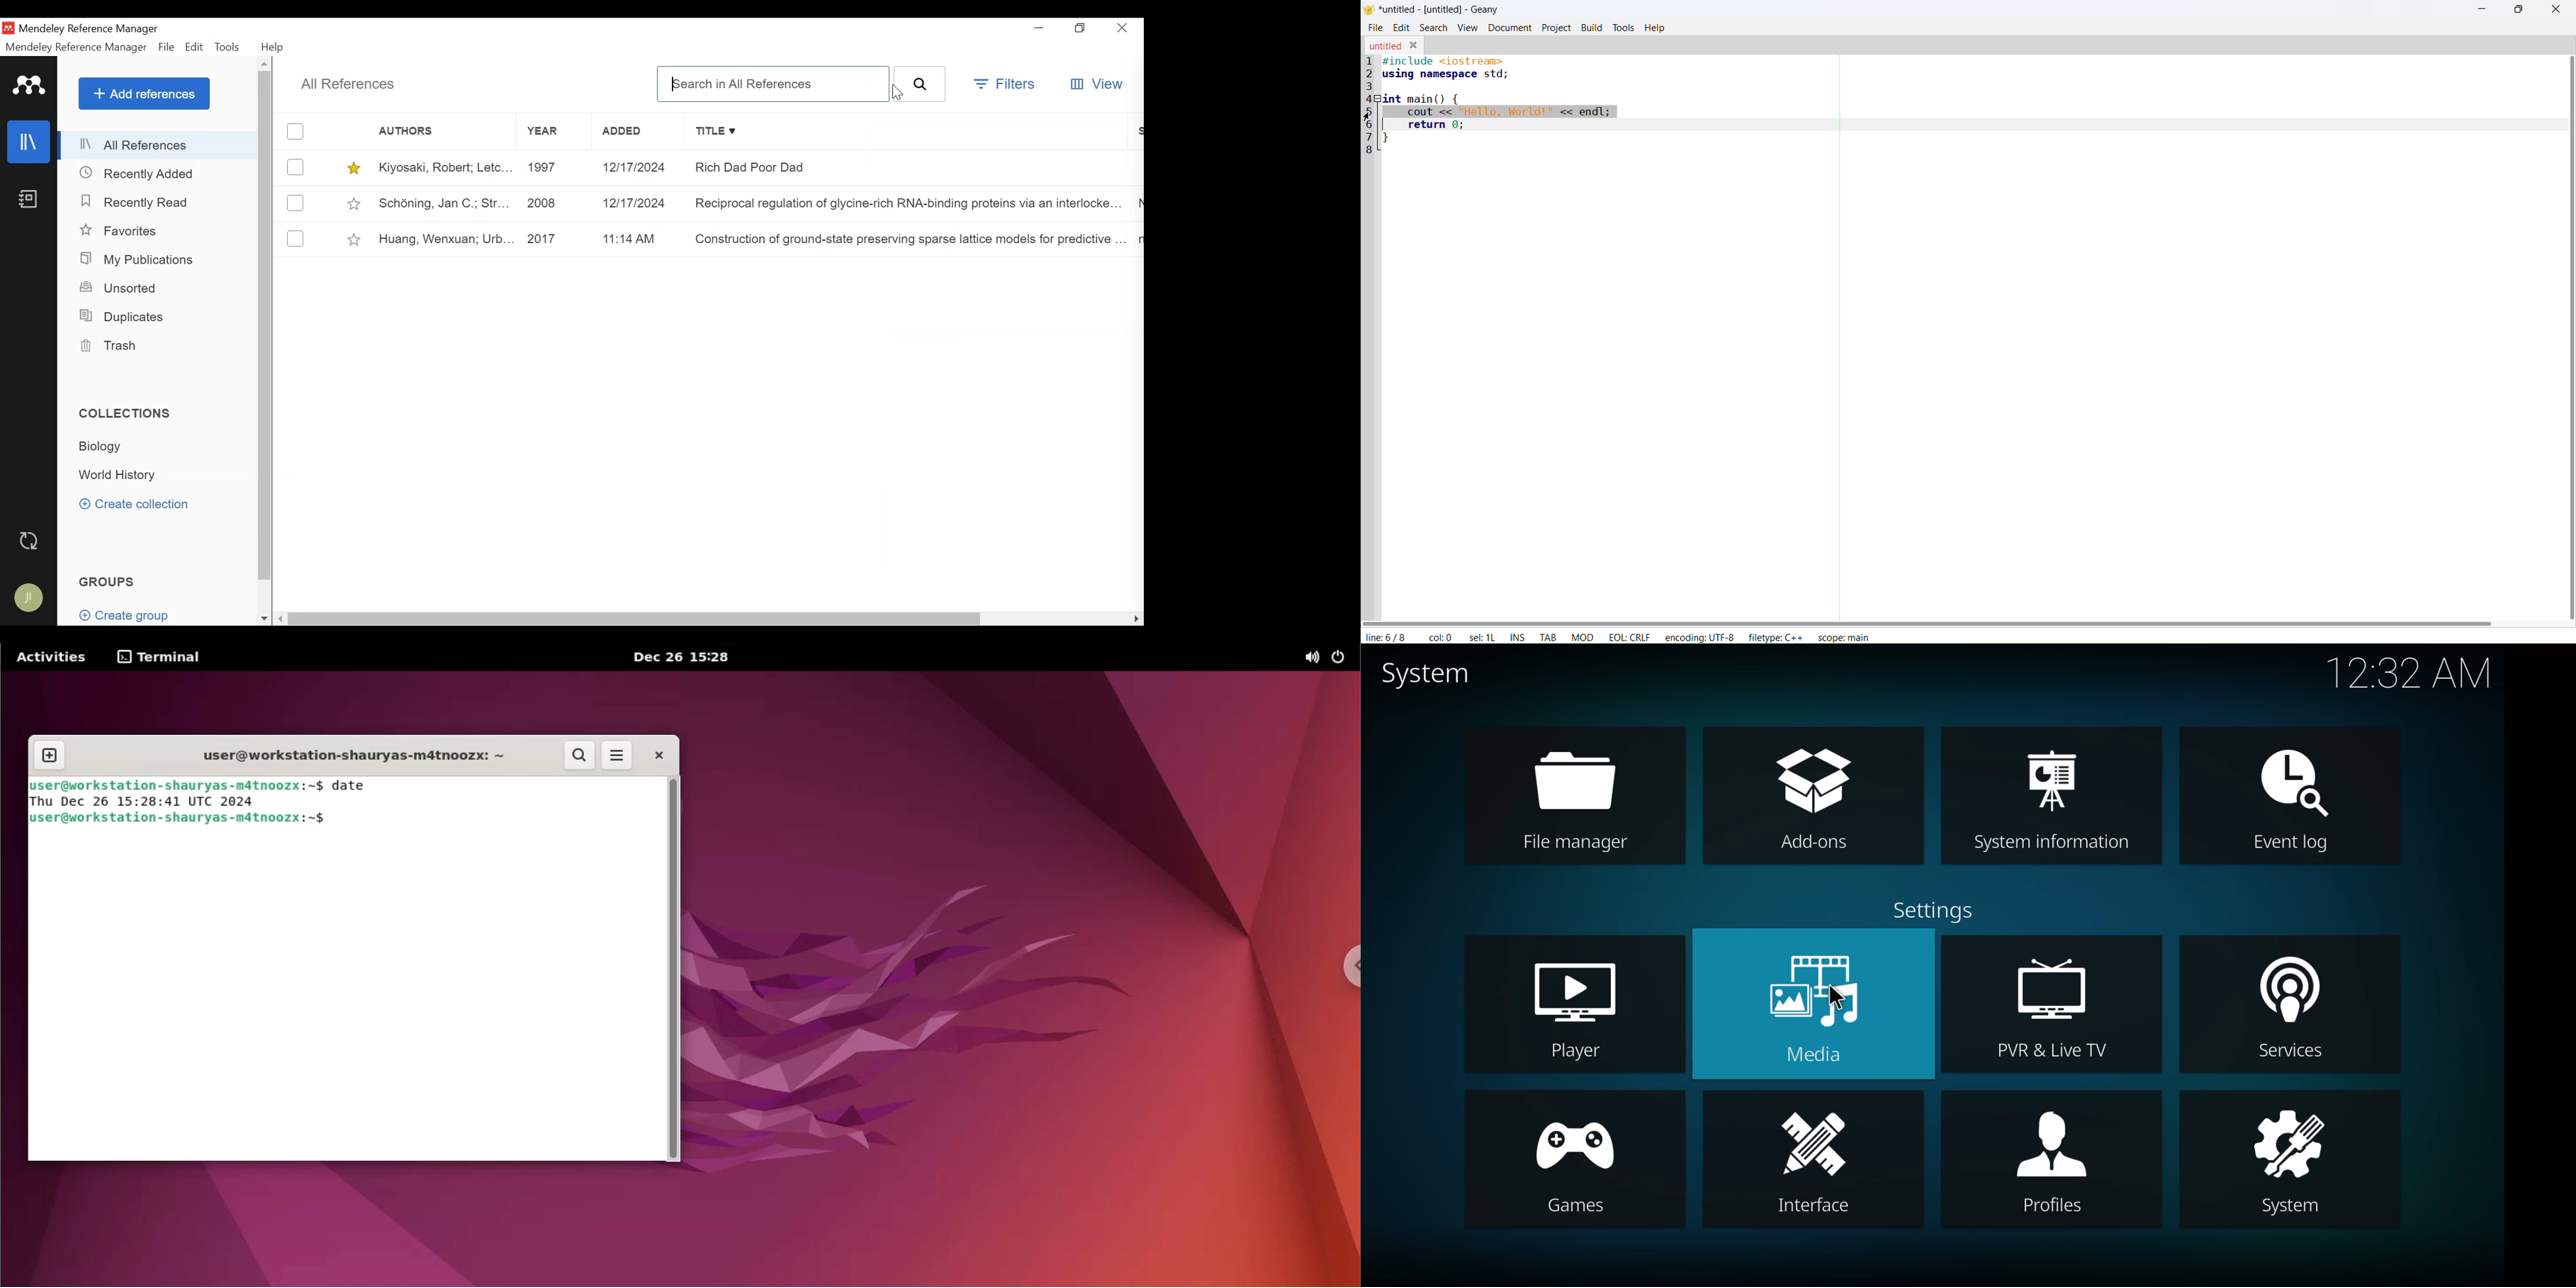  I want to click on Minimize, so click(1042, 28).